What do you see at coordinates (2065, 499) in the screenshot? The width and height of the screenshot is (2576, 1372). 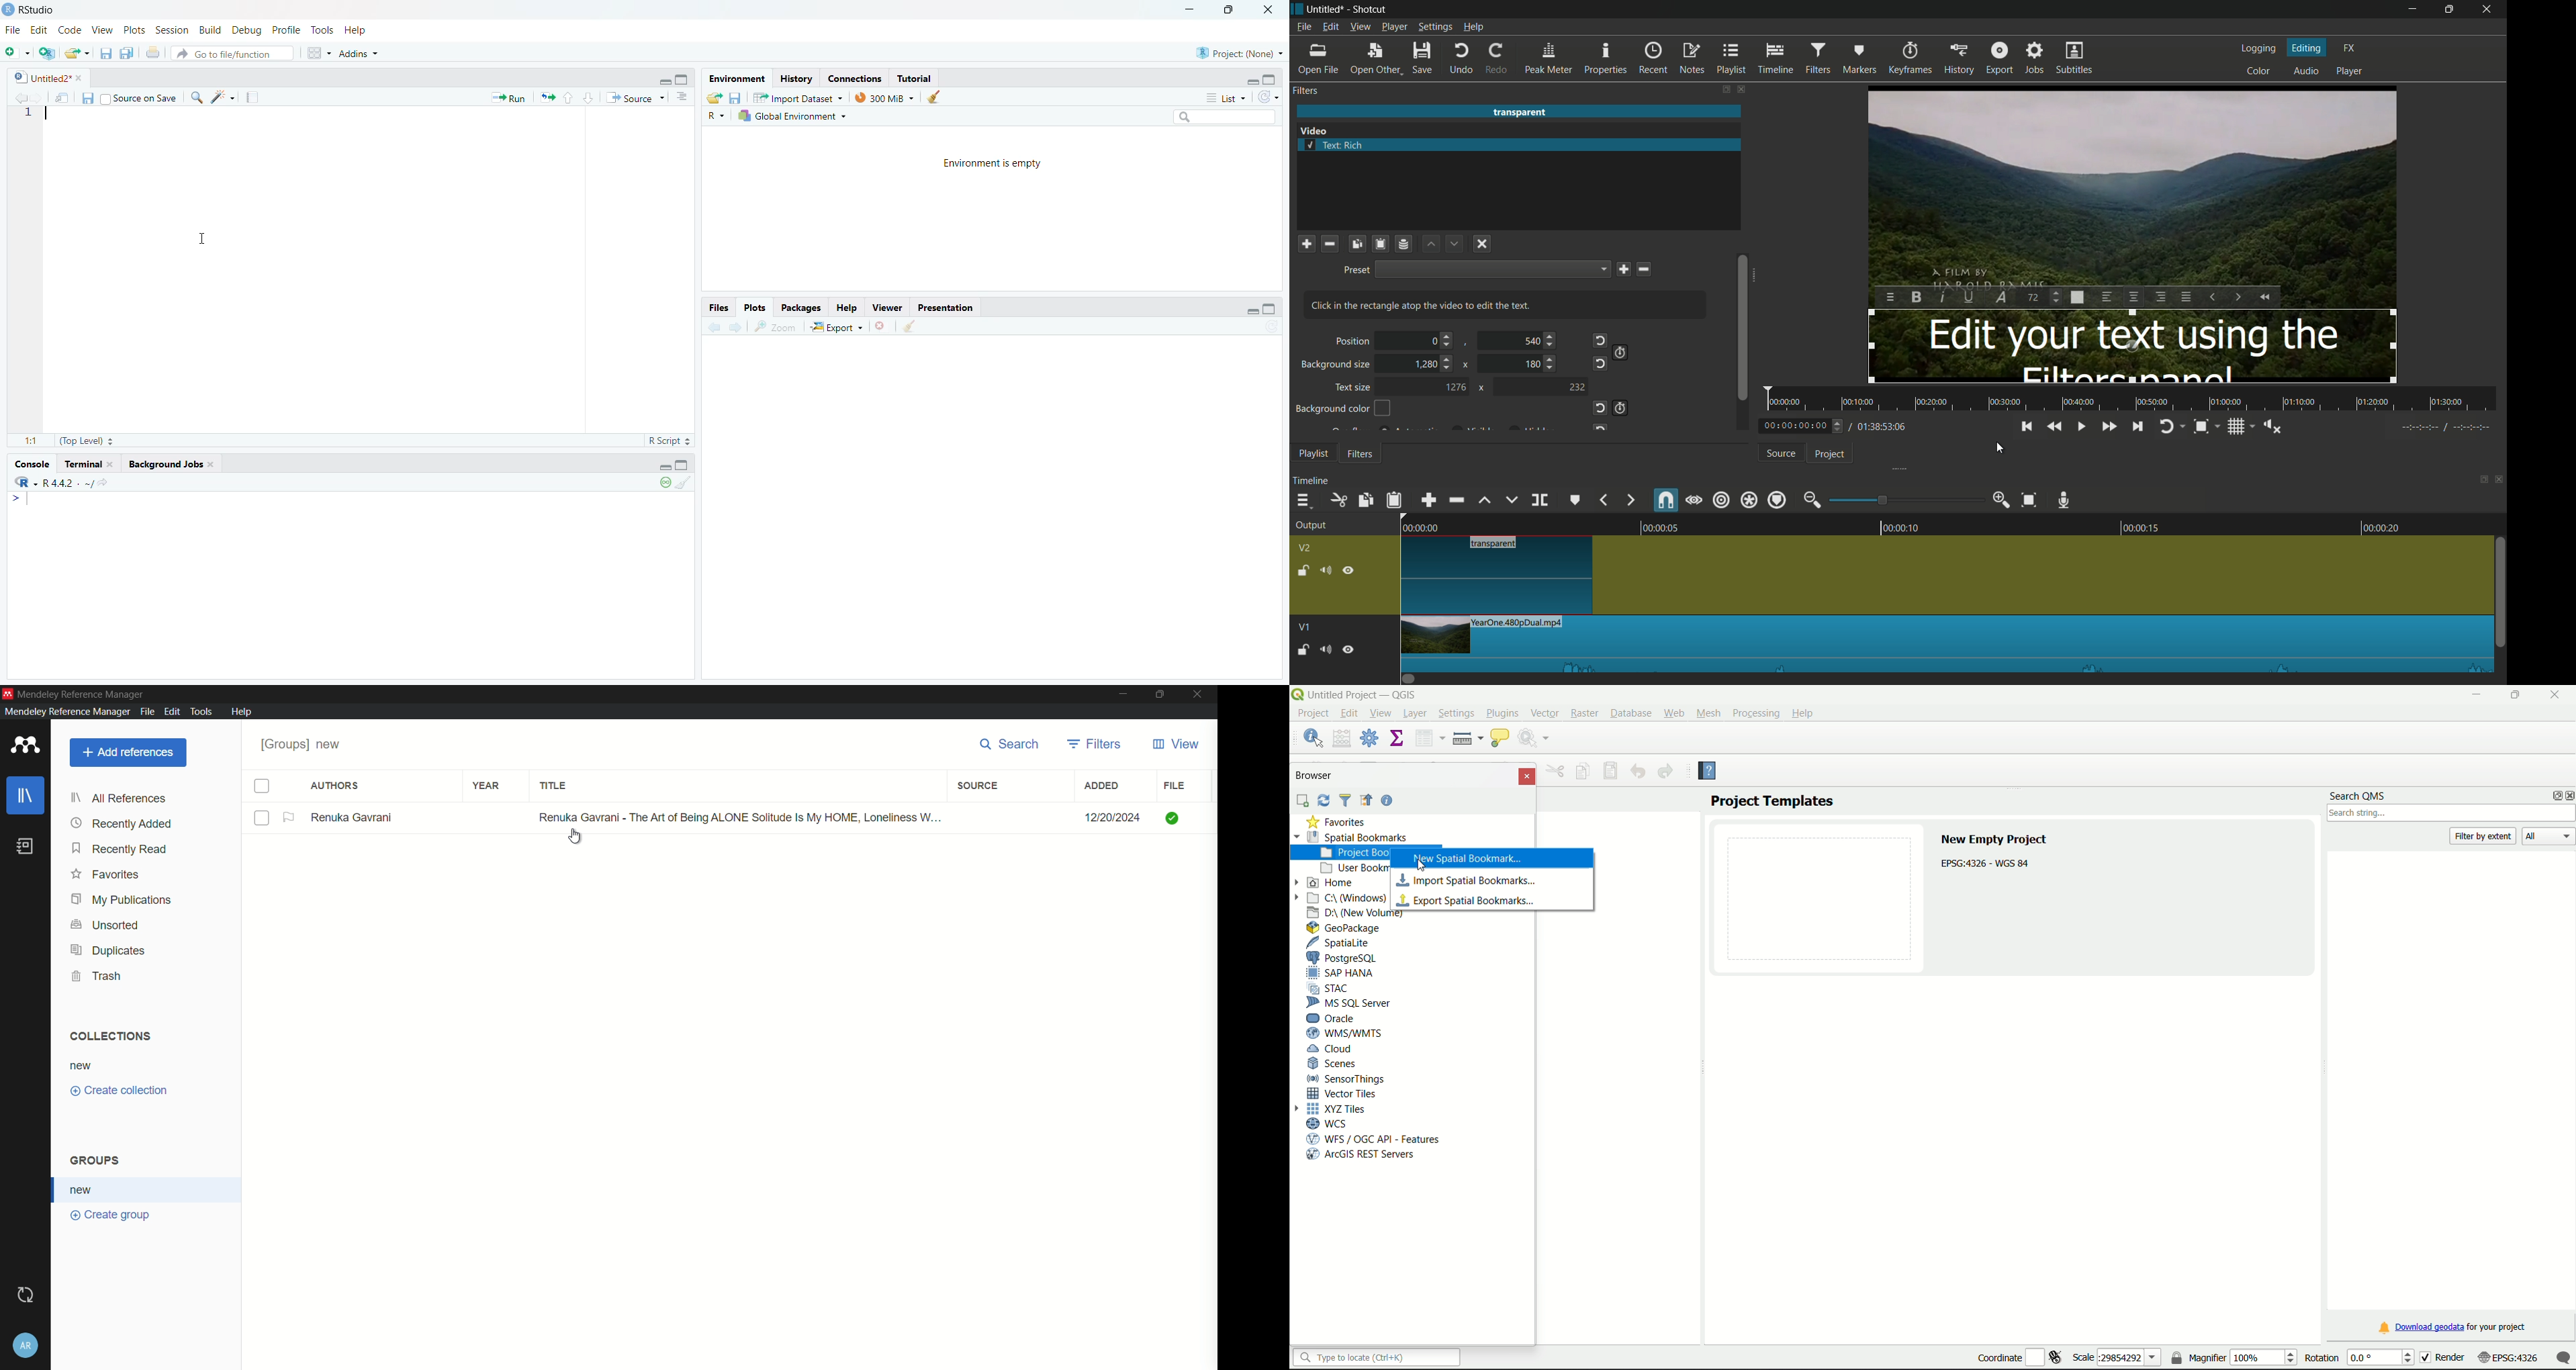 I see `record audio` at bounding box center [2065, 499].